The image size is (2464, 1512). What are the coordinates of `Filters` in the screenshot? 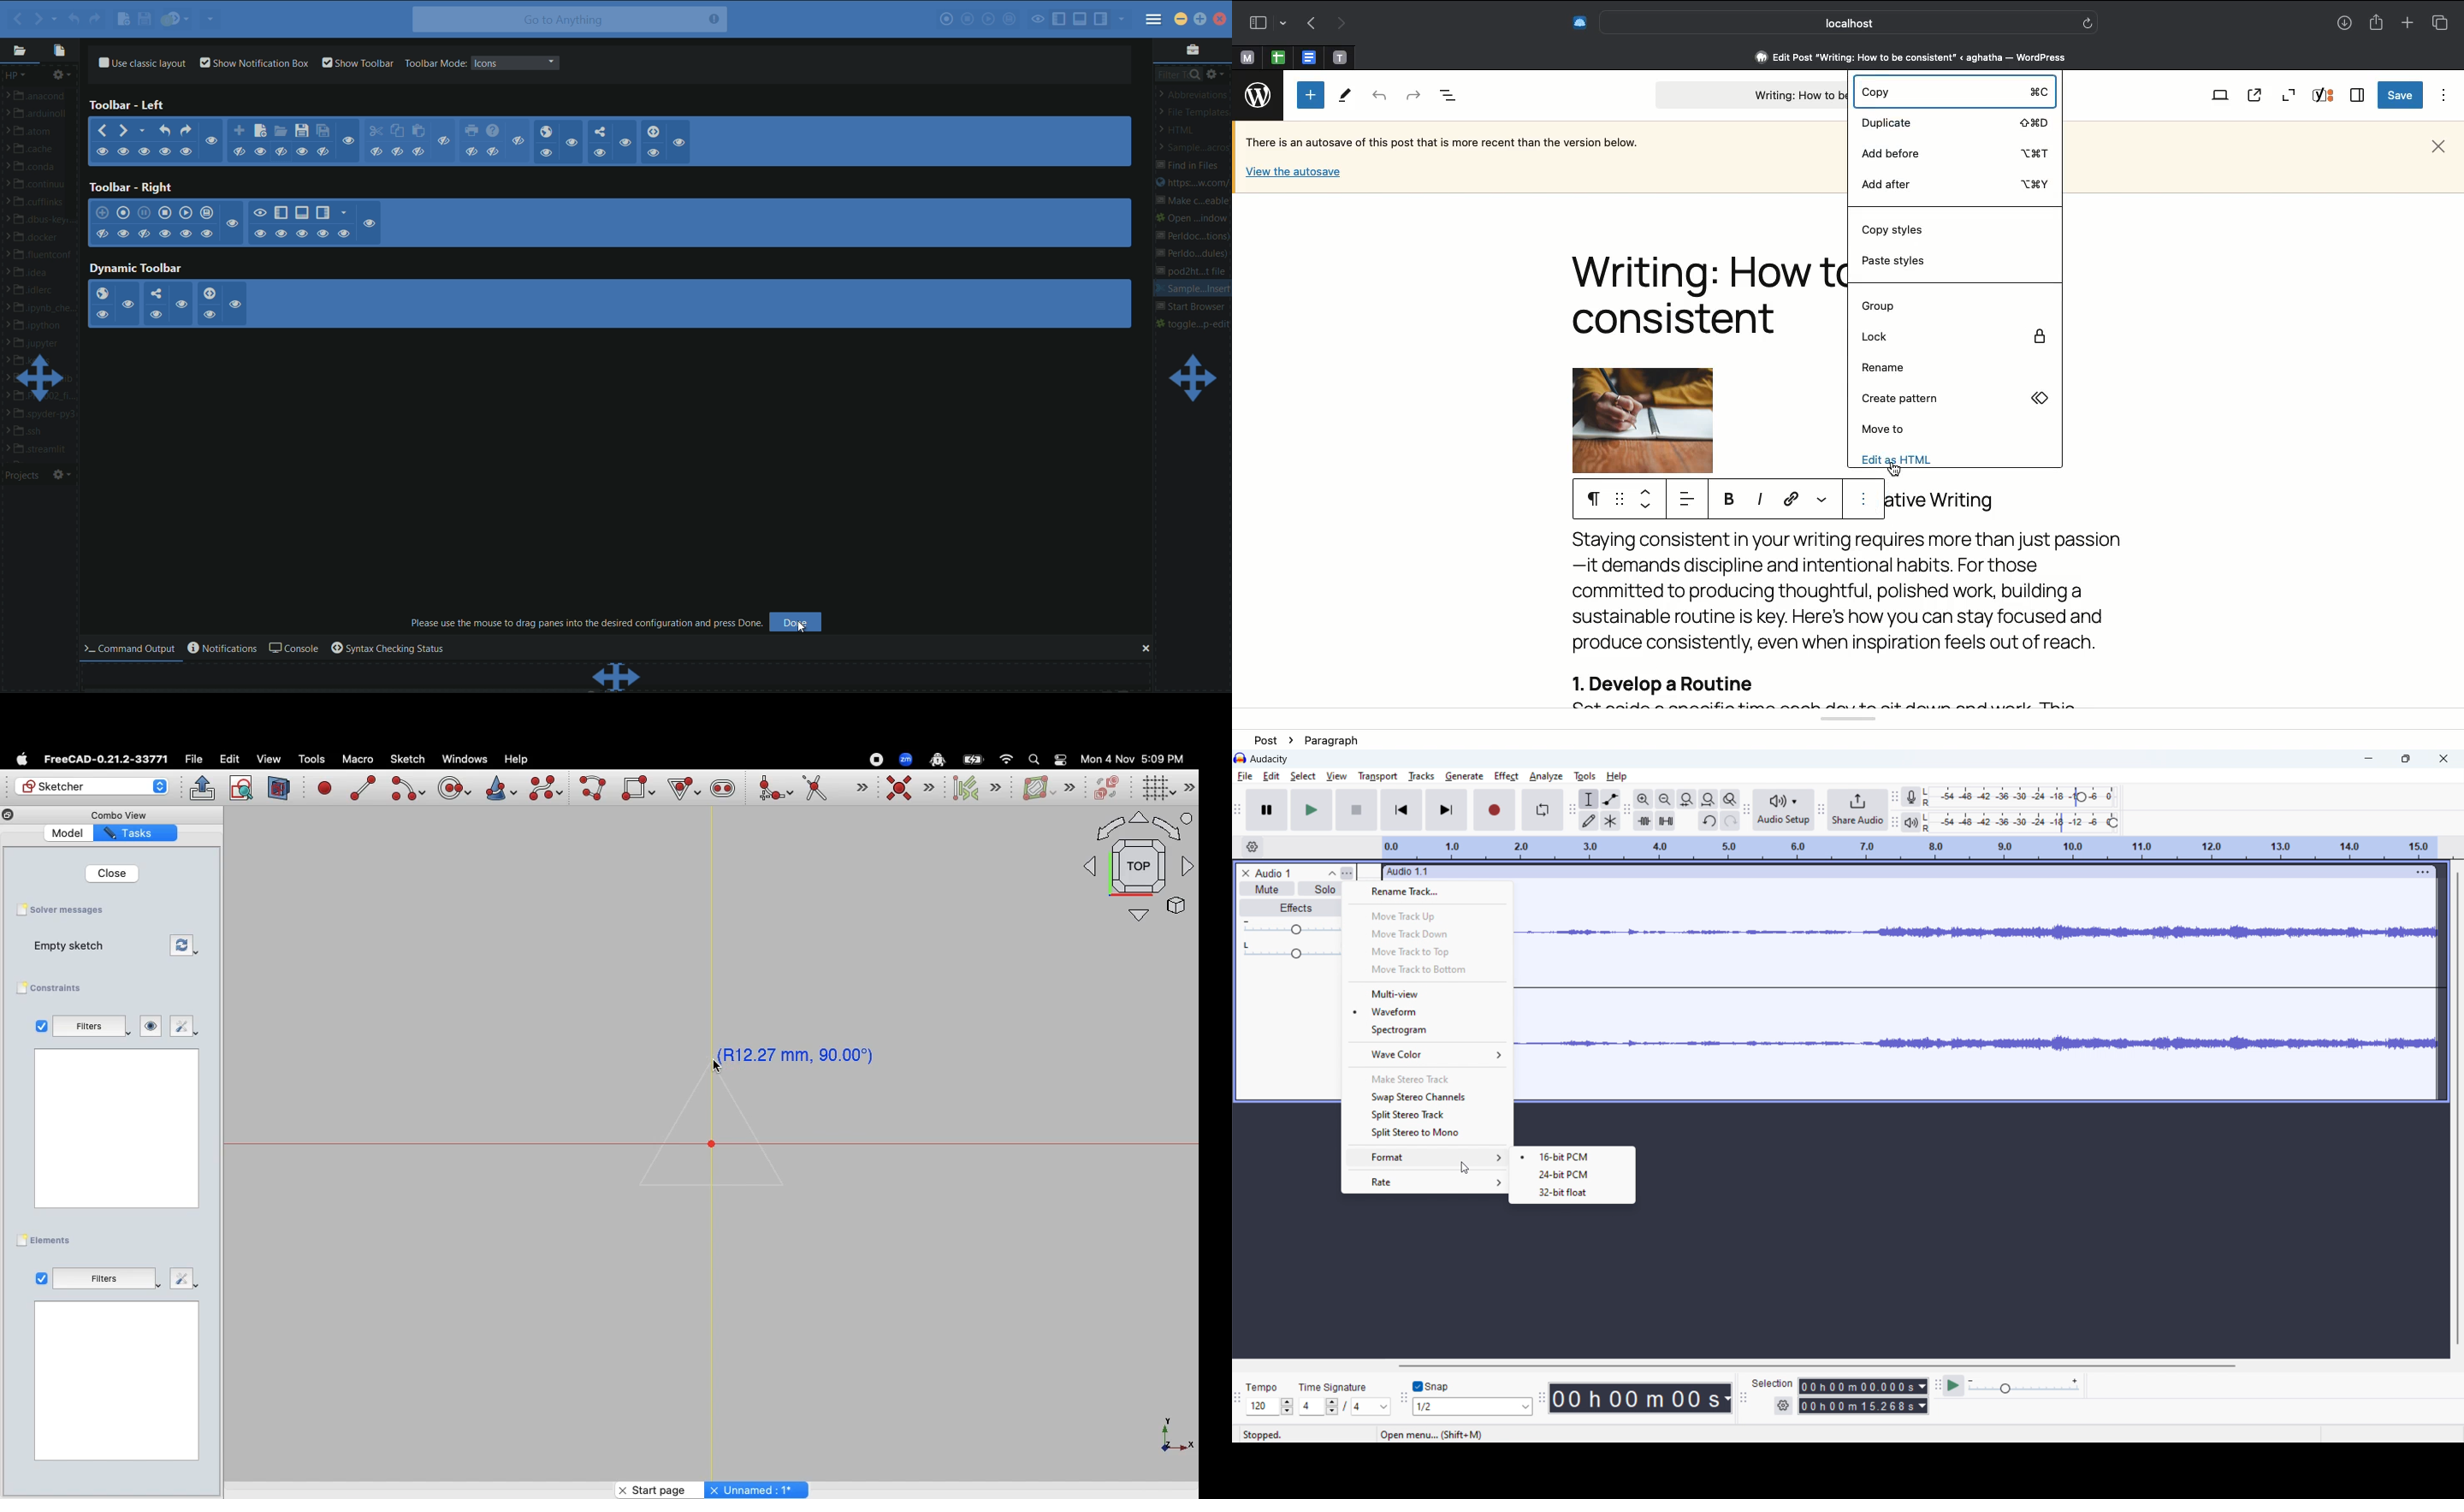 It's located at (106, 1277).